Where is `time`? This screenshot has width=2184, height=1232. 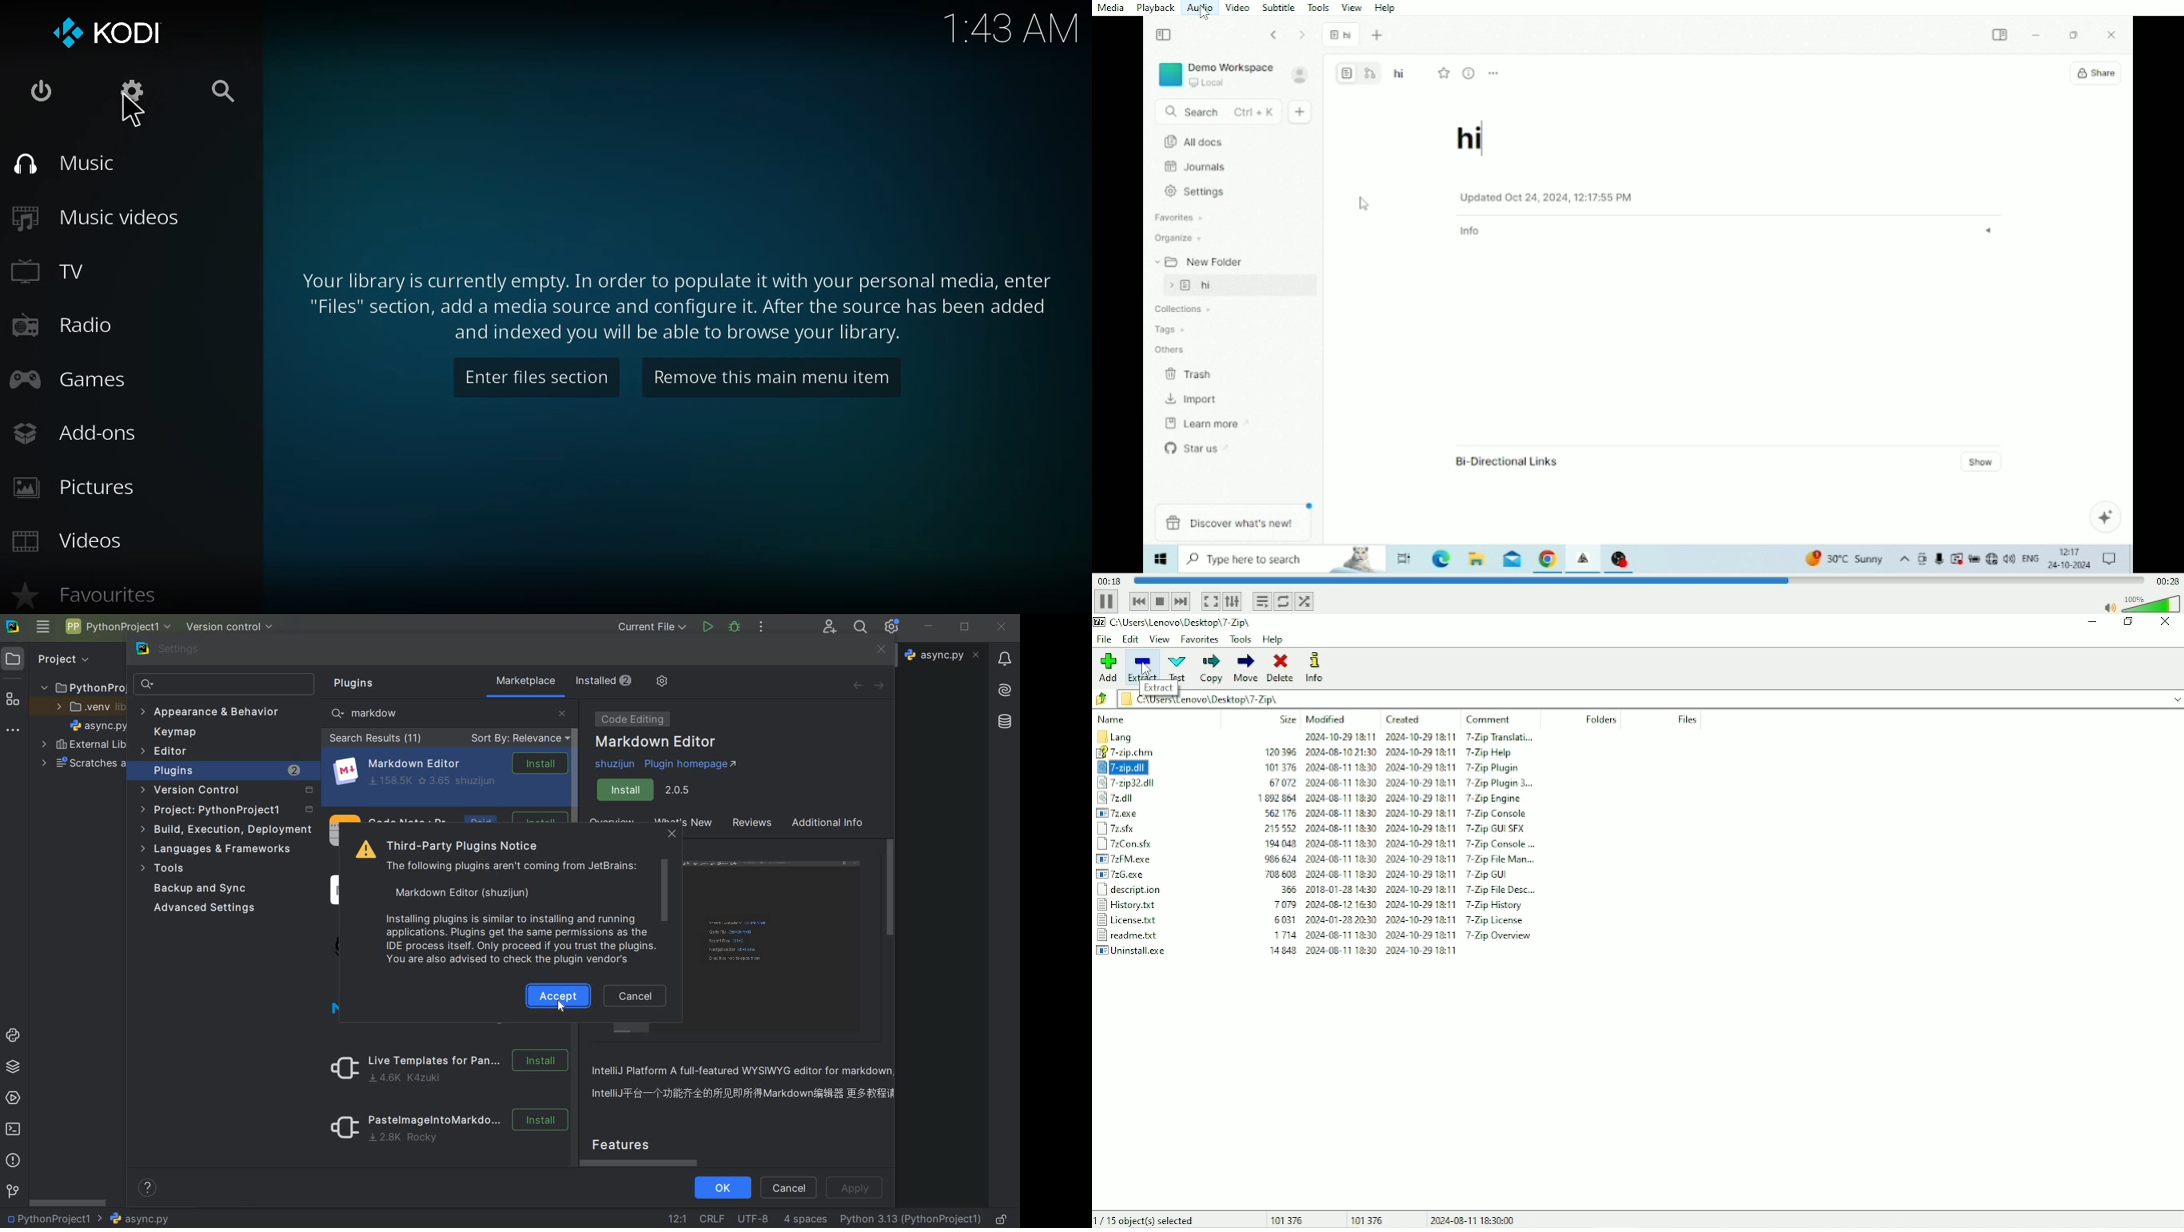 time is located at coordinates (1014, 28).